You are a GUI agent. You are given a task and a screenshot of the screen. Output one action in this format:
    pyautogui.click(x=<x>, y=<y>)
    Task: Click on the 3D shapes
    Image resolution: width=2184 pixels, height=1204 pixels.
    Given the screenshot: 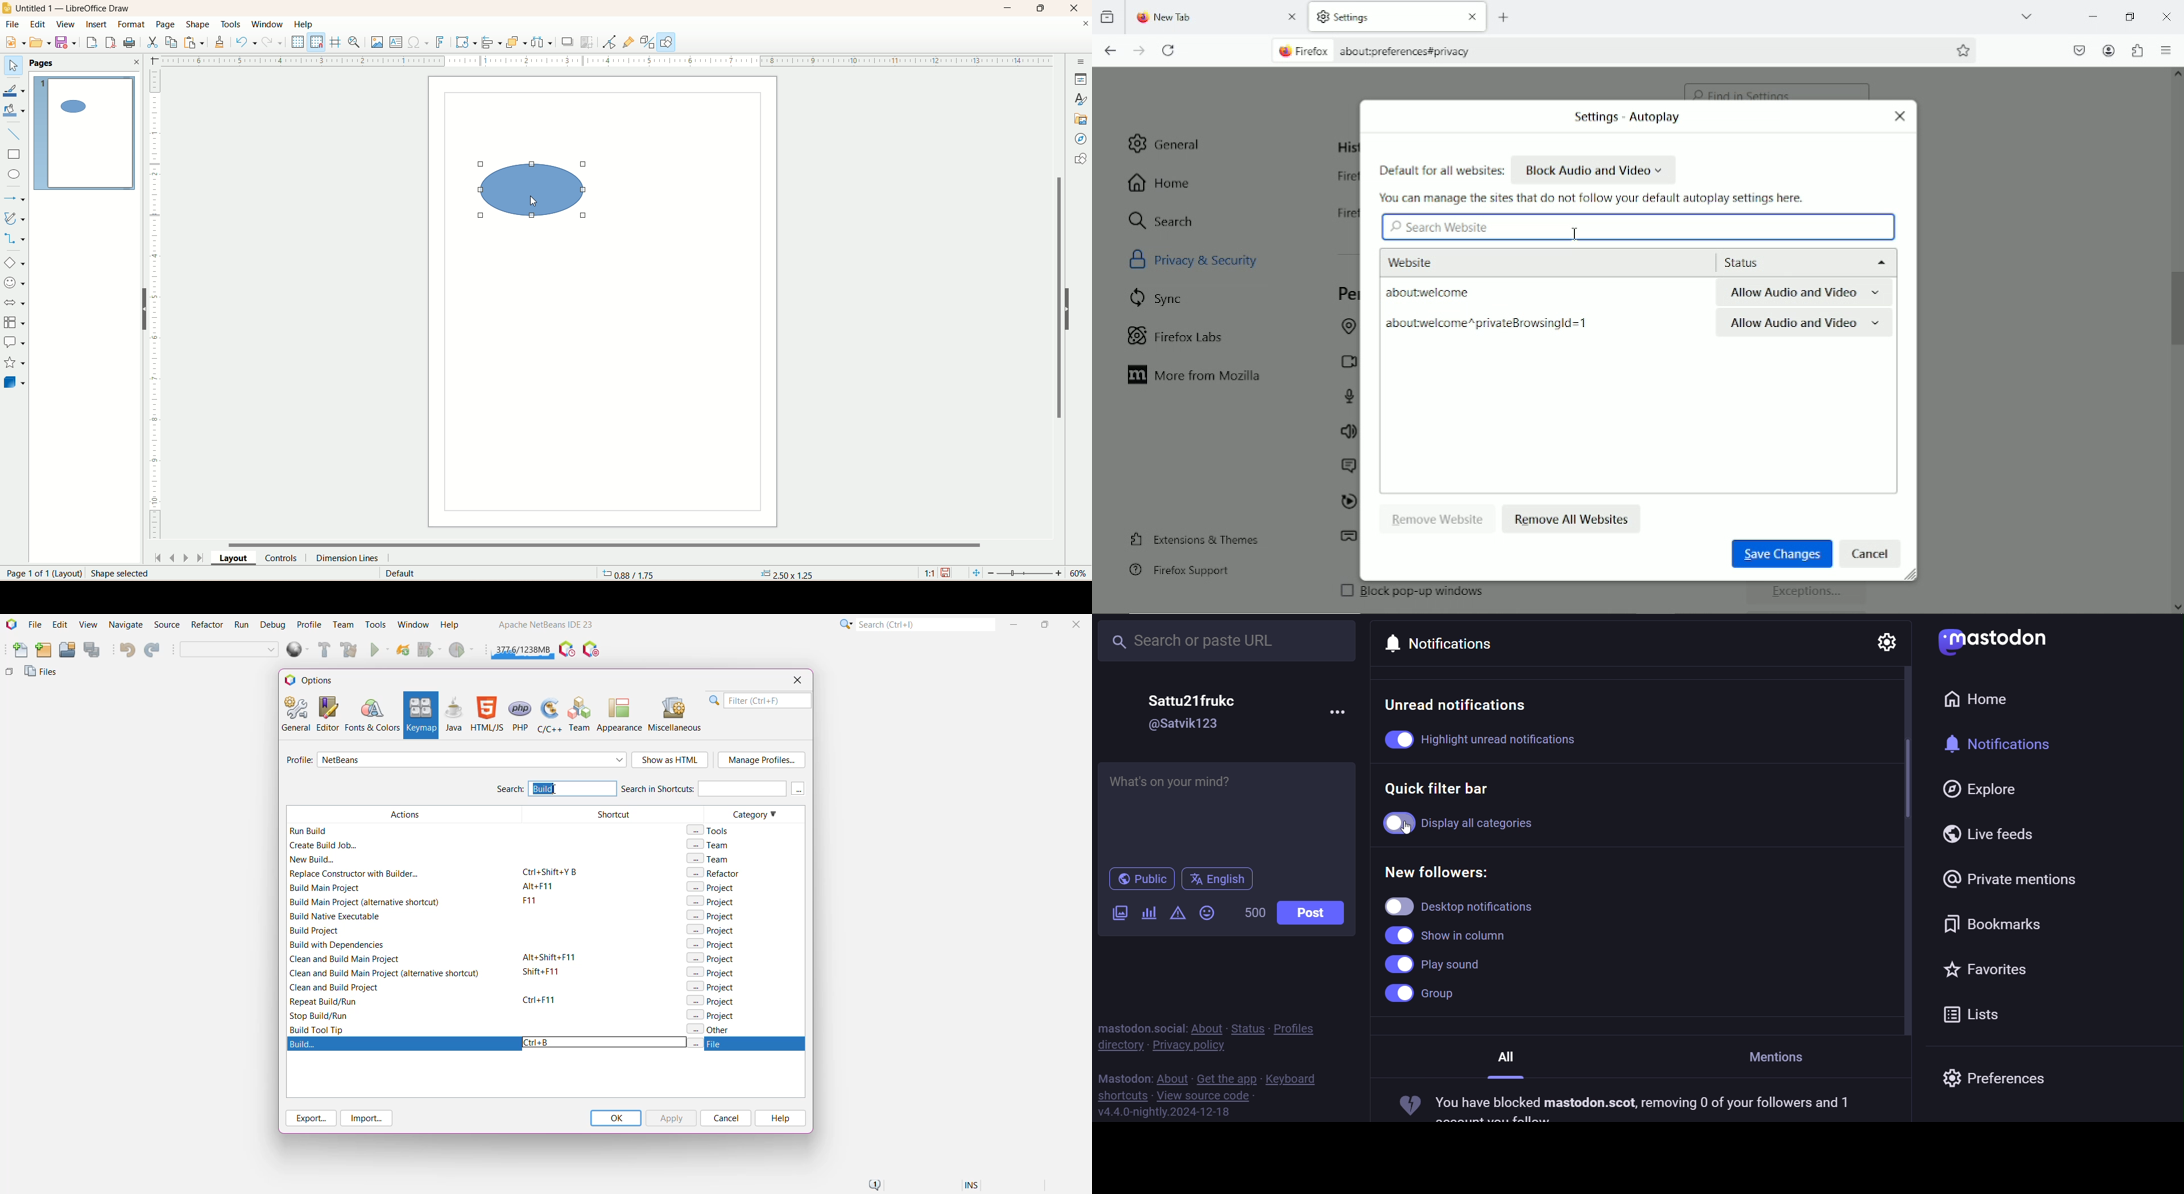 What is the action you would take?
    pyautogui.click(x=15, y=382)
    